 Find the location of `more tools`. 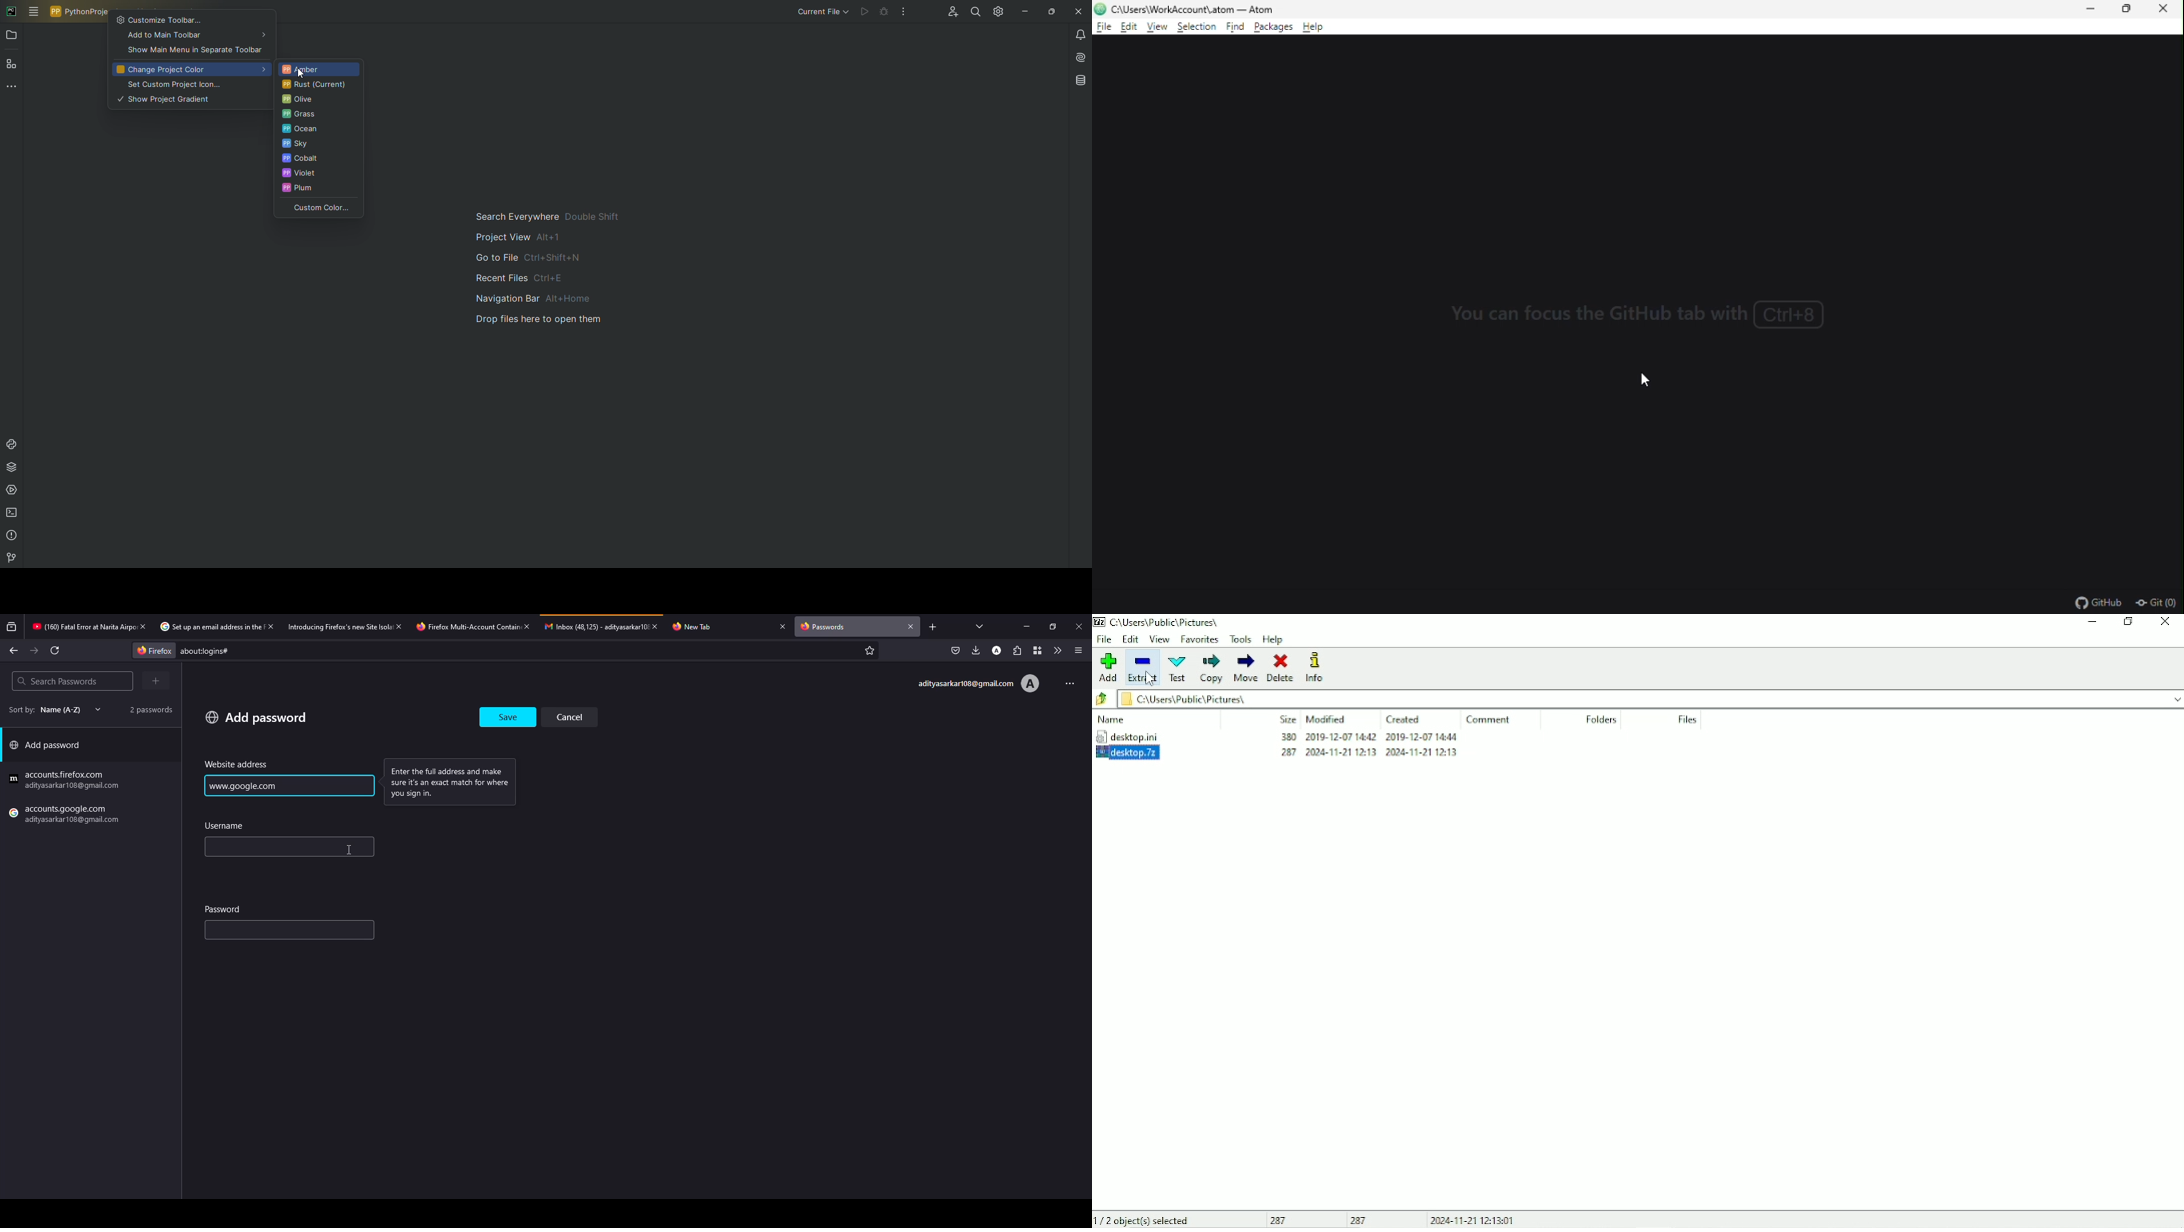

more tools is located at coordinates (1055, 650).